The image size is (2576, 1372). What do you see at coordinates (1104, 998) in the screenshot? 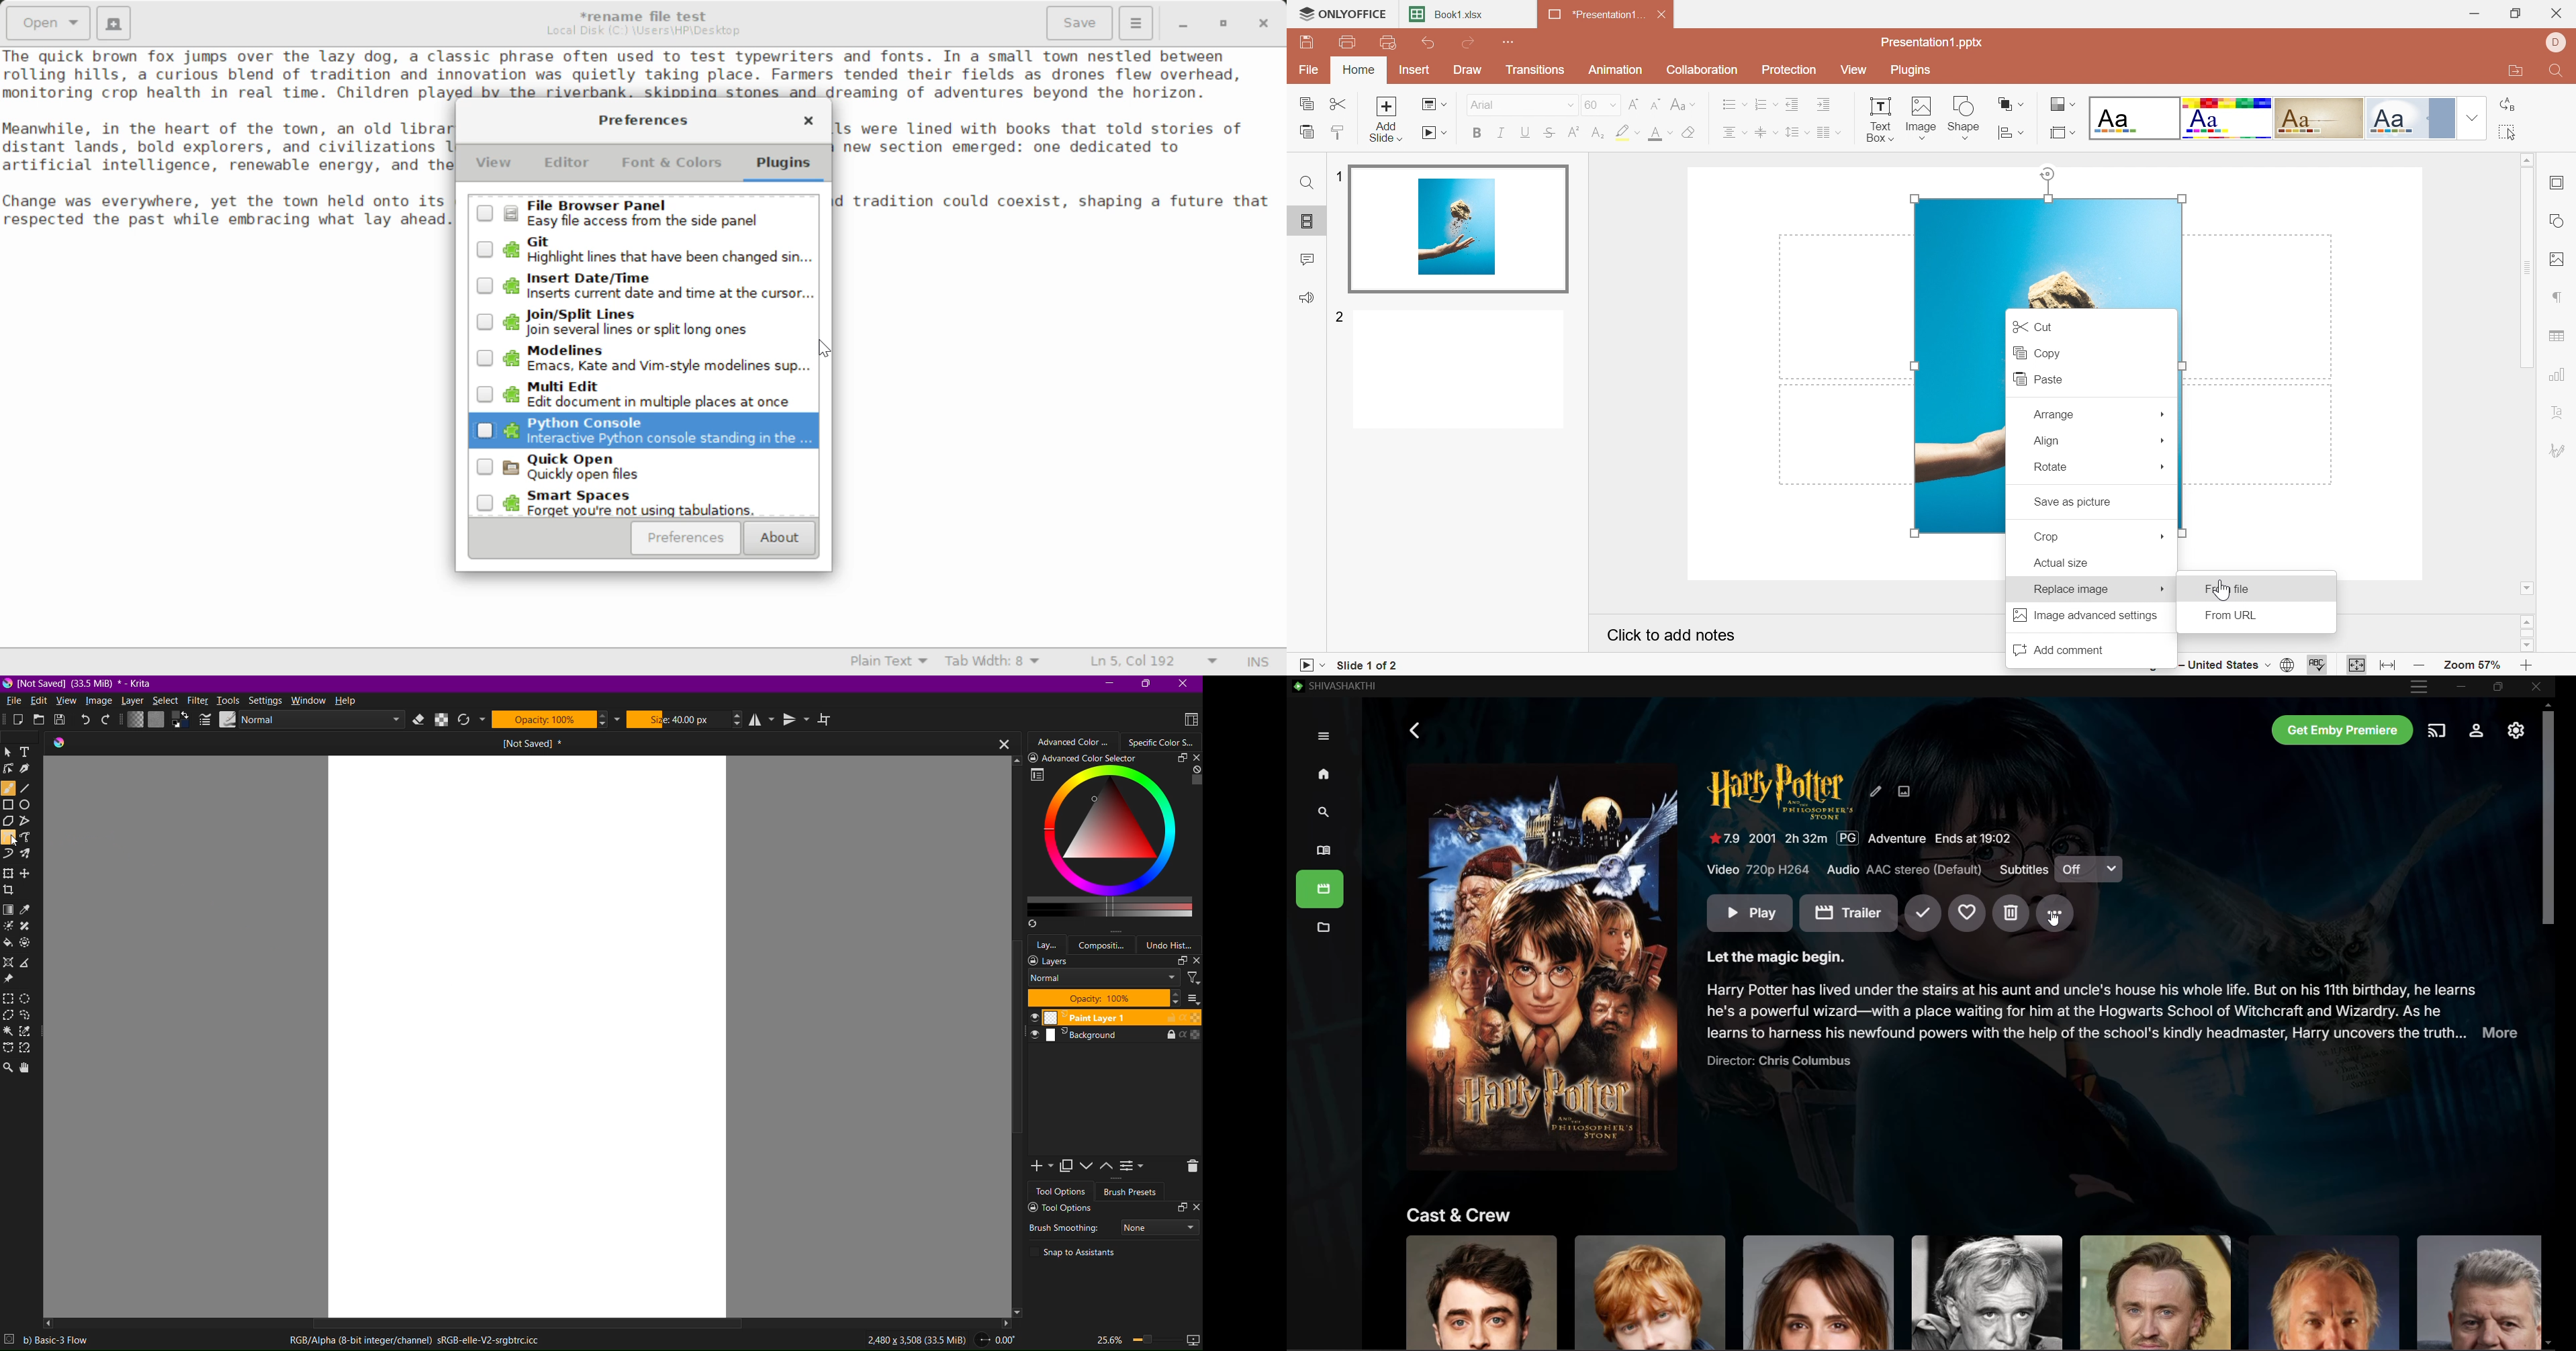
I see `Layer Opacity` at bounding box center [1104, 998].